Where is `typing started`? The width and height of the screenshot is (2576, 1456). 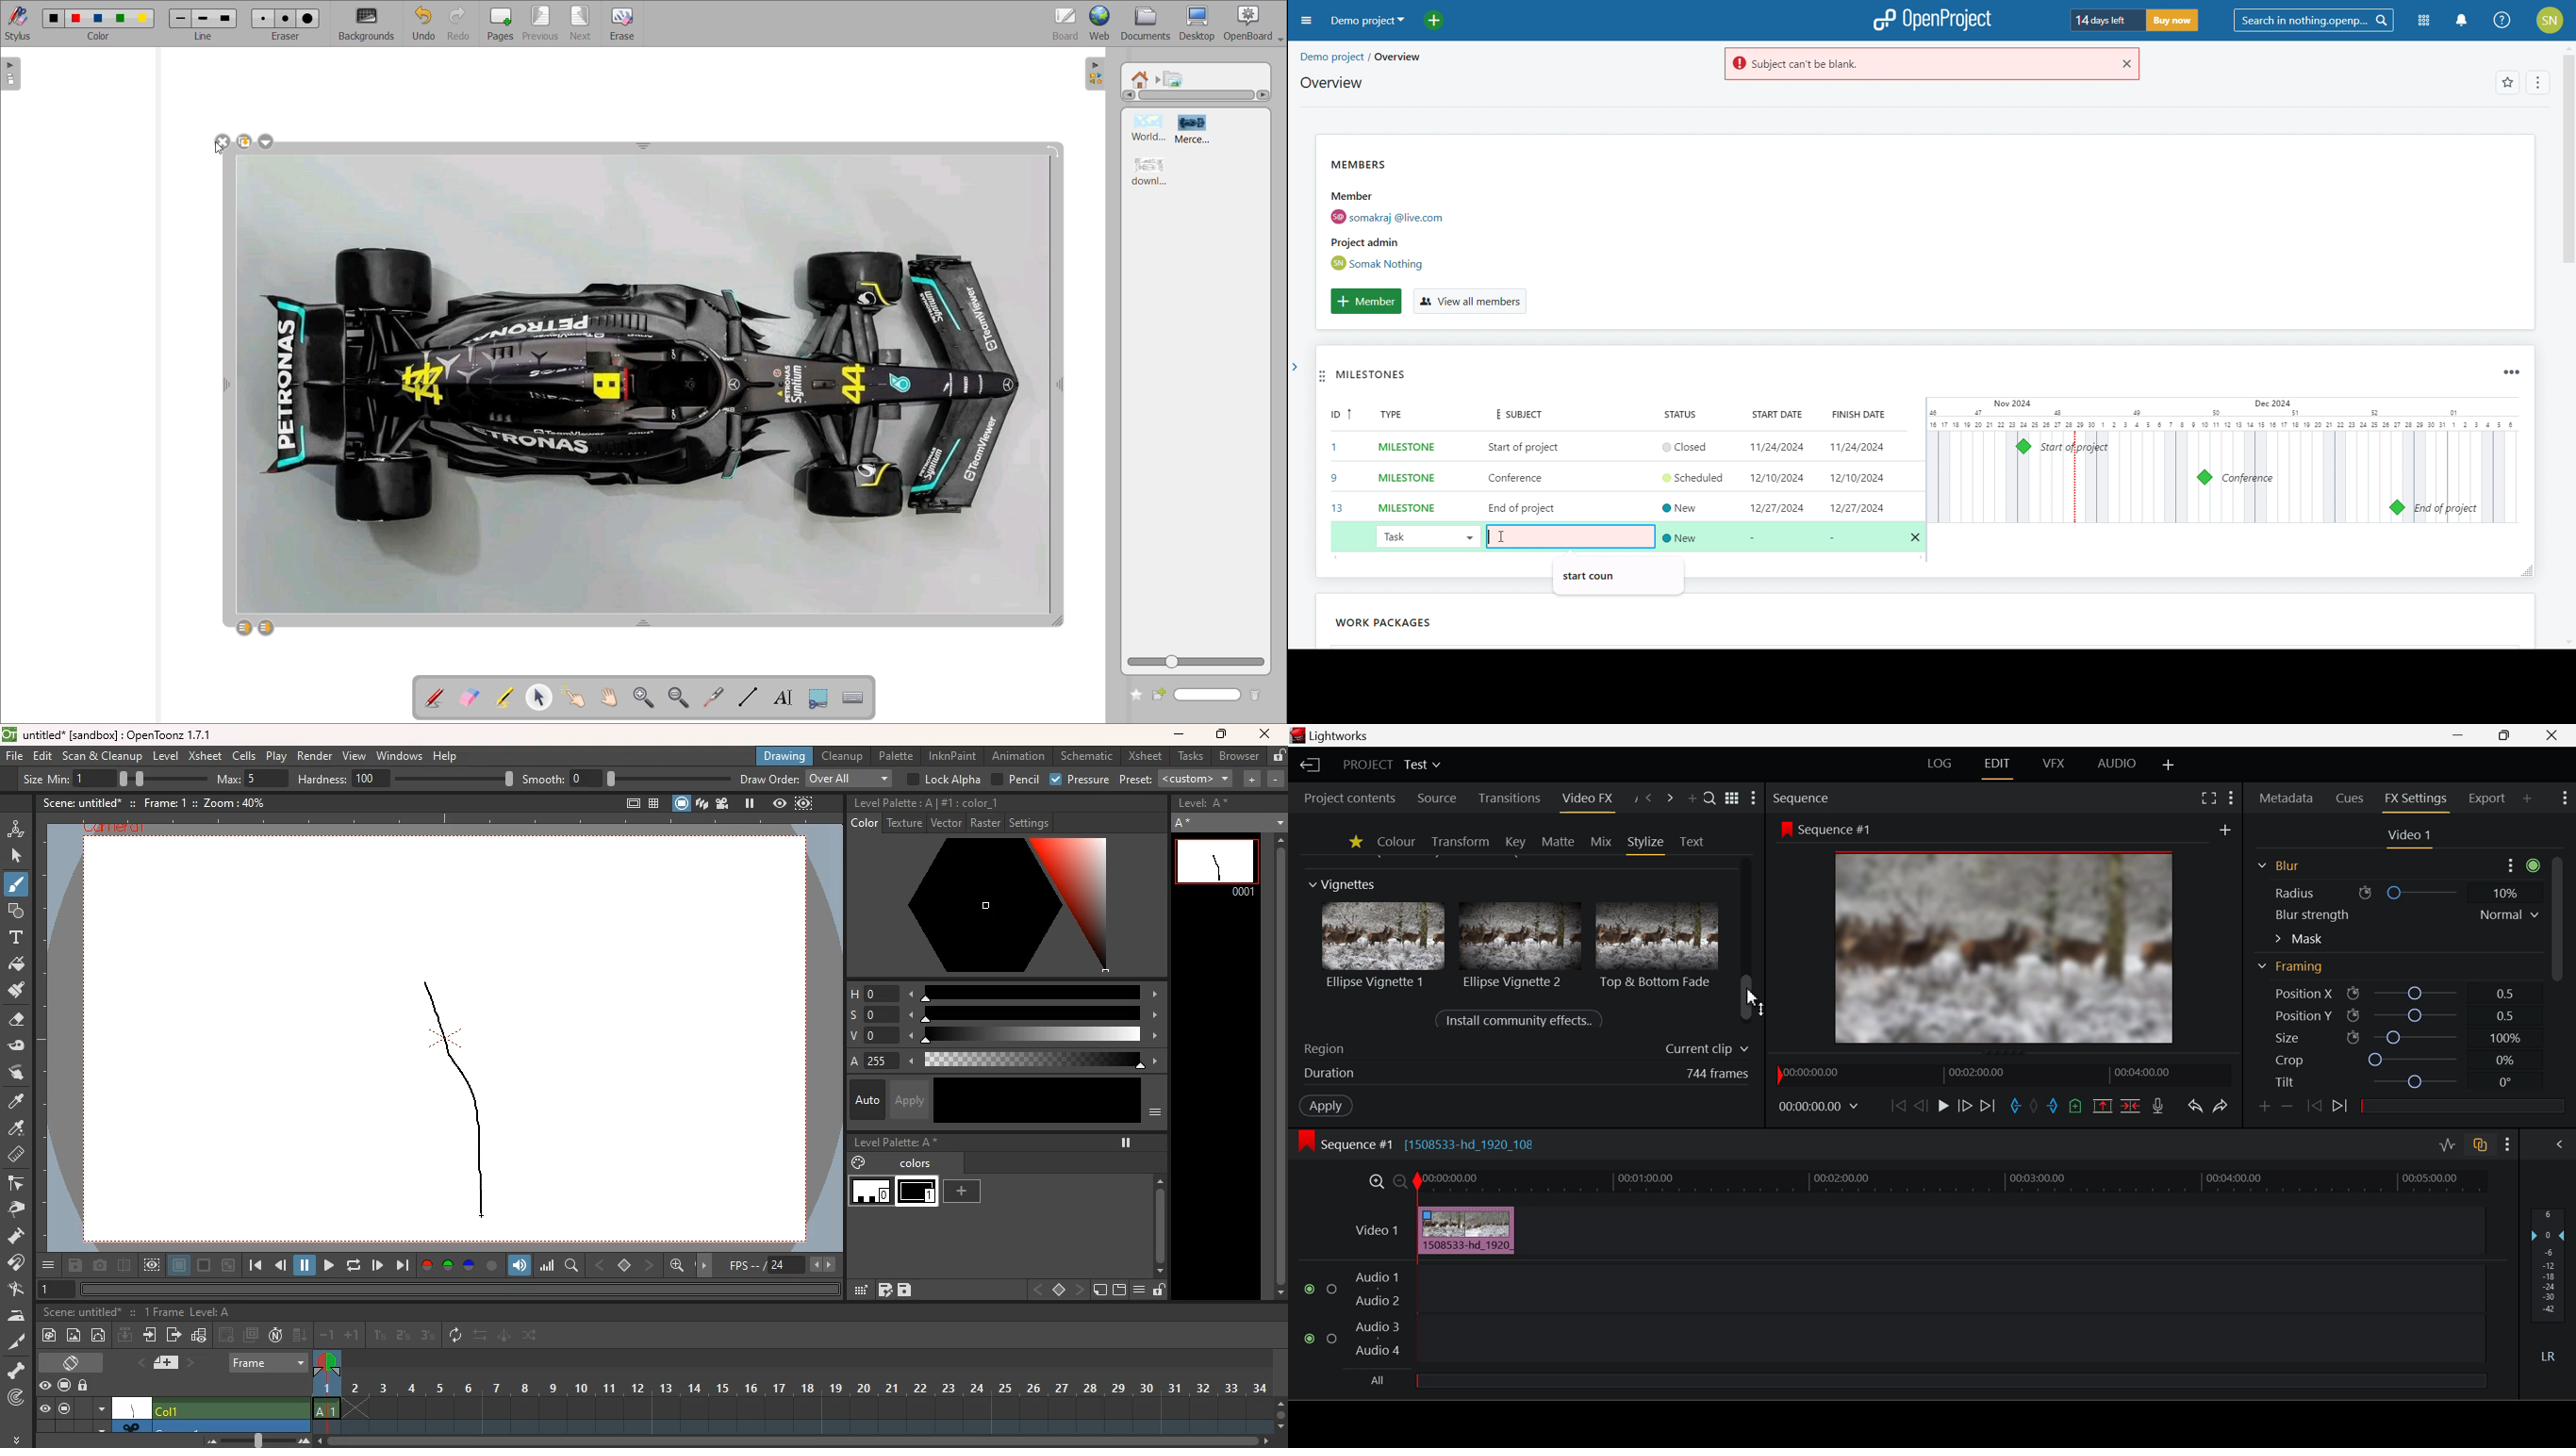
typing started is located at coordinates (1493, 536).